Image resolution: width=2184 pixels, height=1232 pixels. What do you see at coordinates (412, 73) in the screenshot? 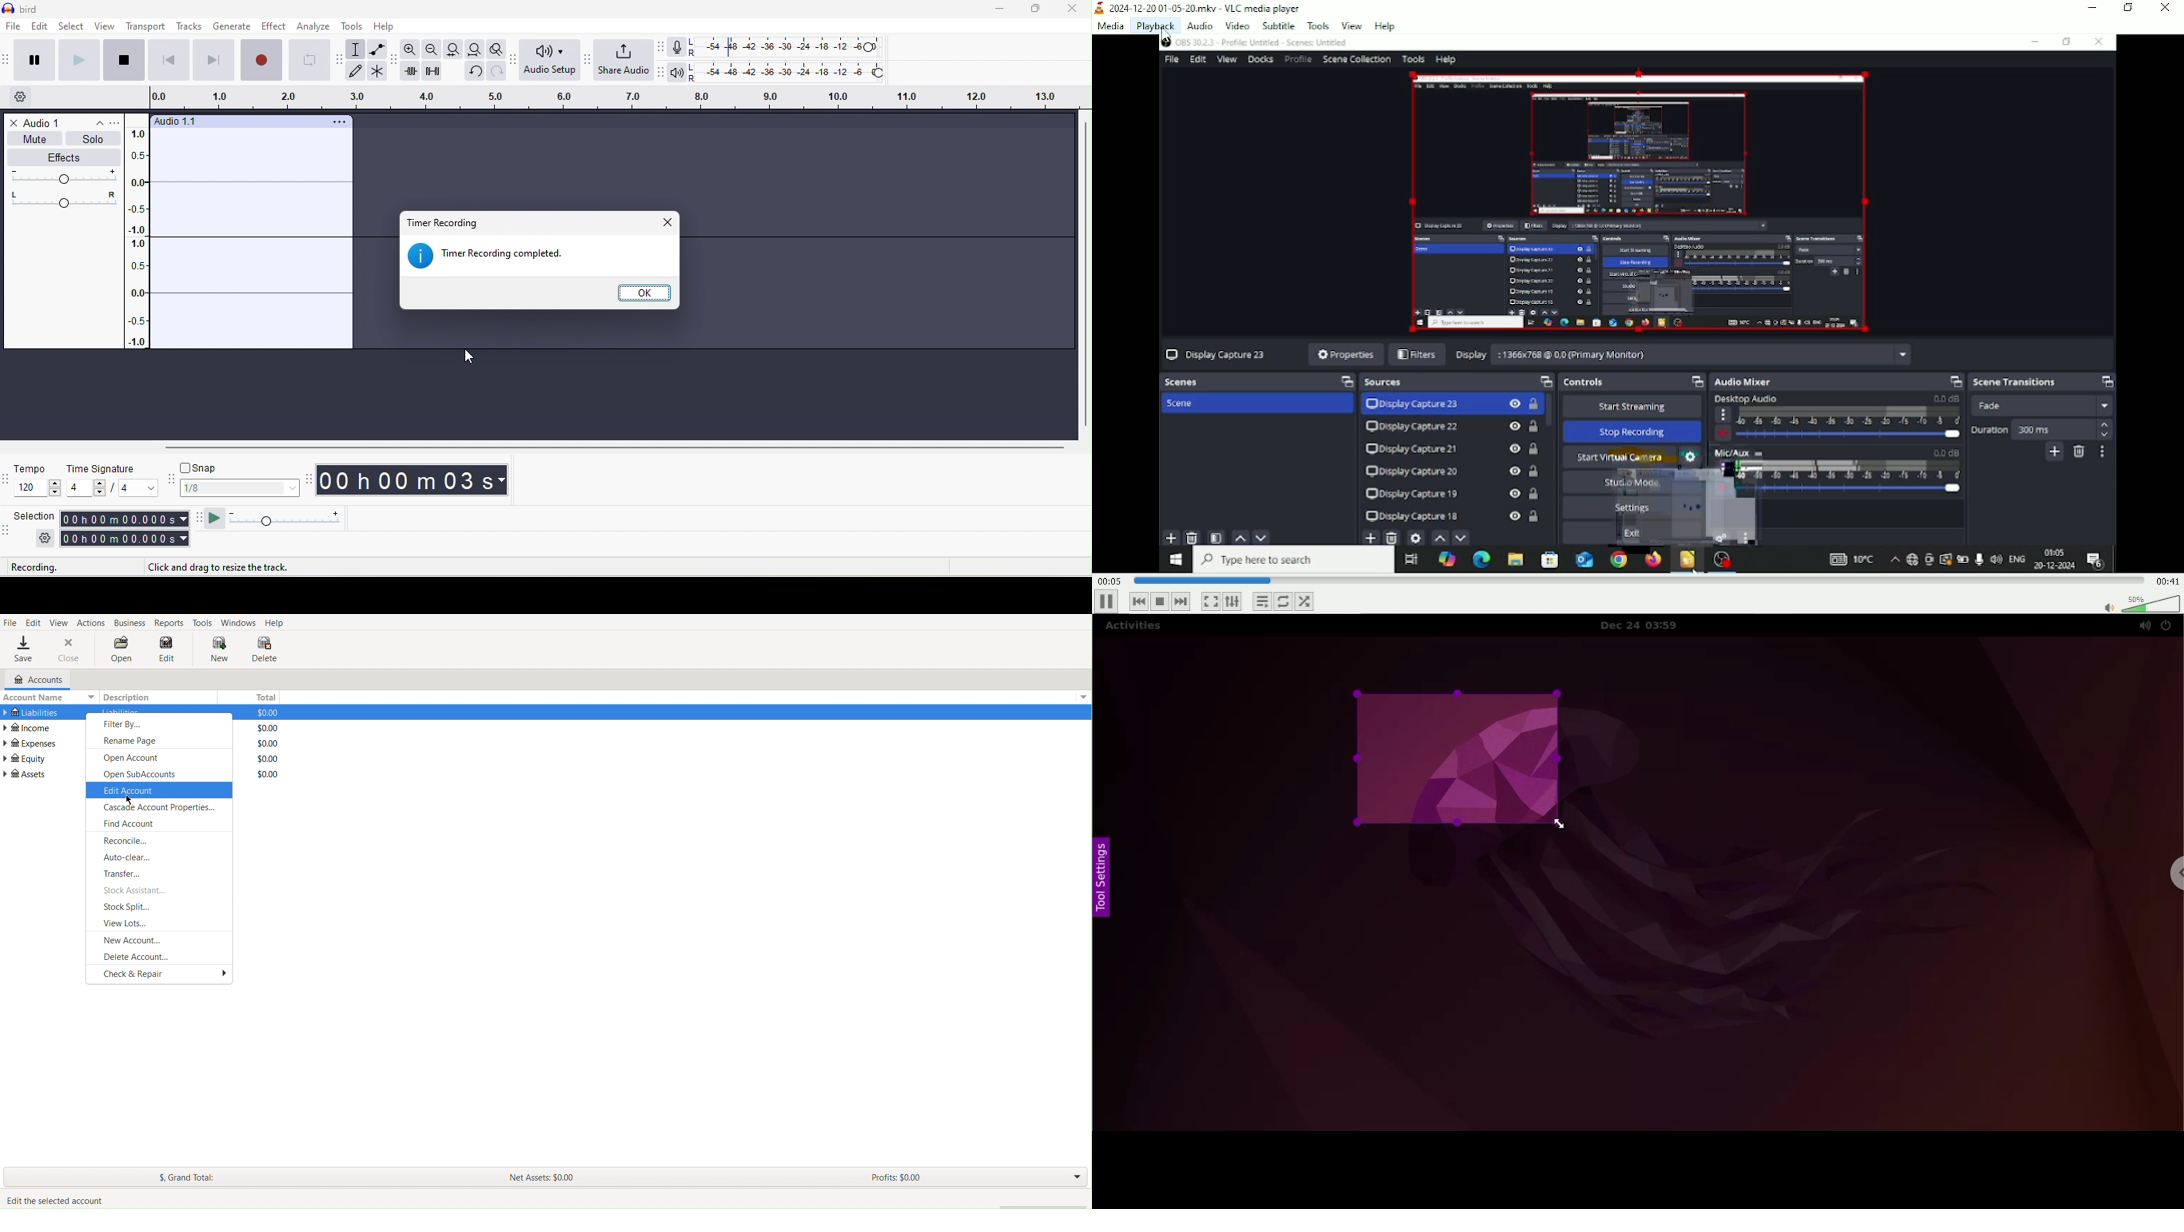
I see `trim audio outside selection` at bounding box center [412, 73].